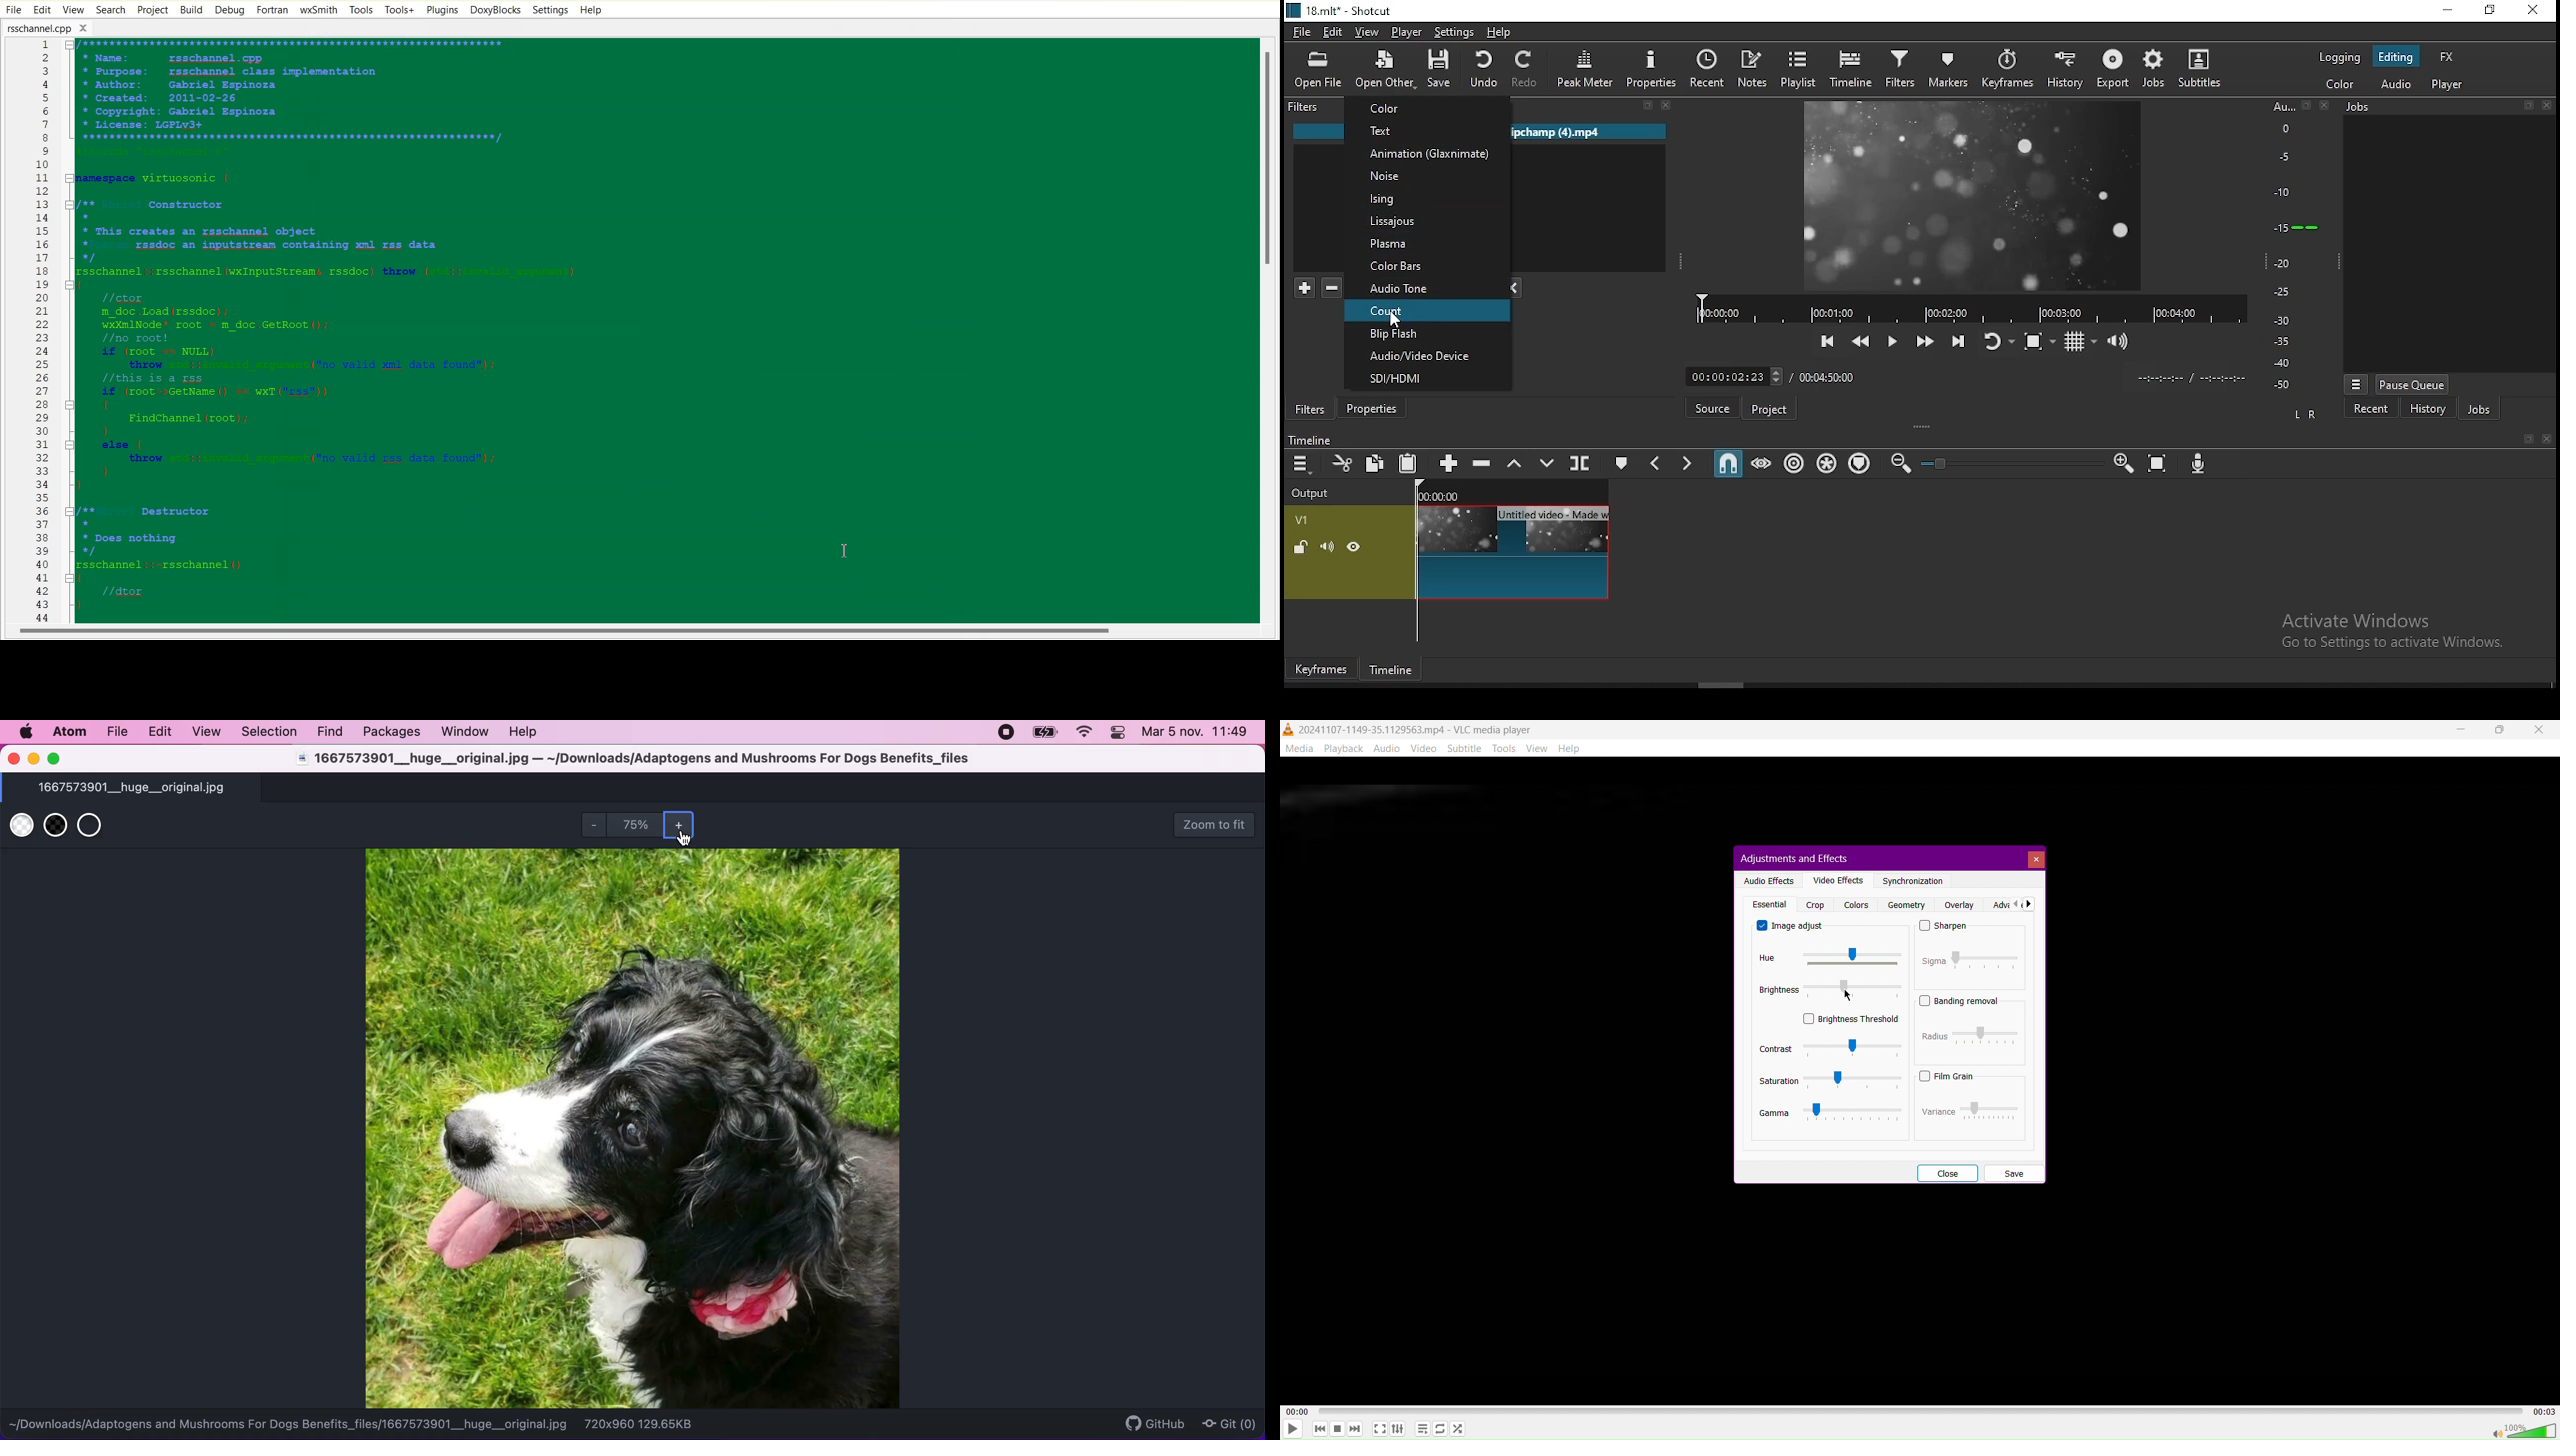  Describe the element at coordinates (1272, 331) in the screenshot. I see `Vertical Scroll bar` at that location.